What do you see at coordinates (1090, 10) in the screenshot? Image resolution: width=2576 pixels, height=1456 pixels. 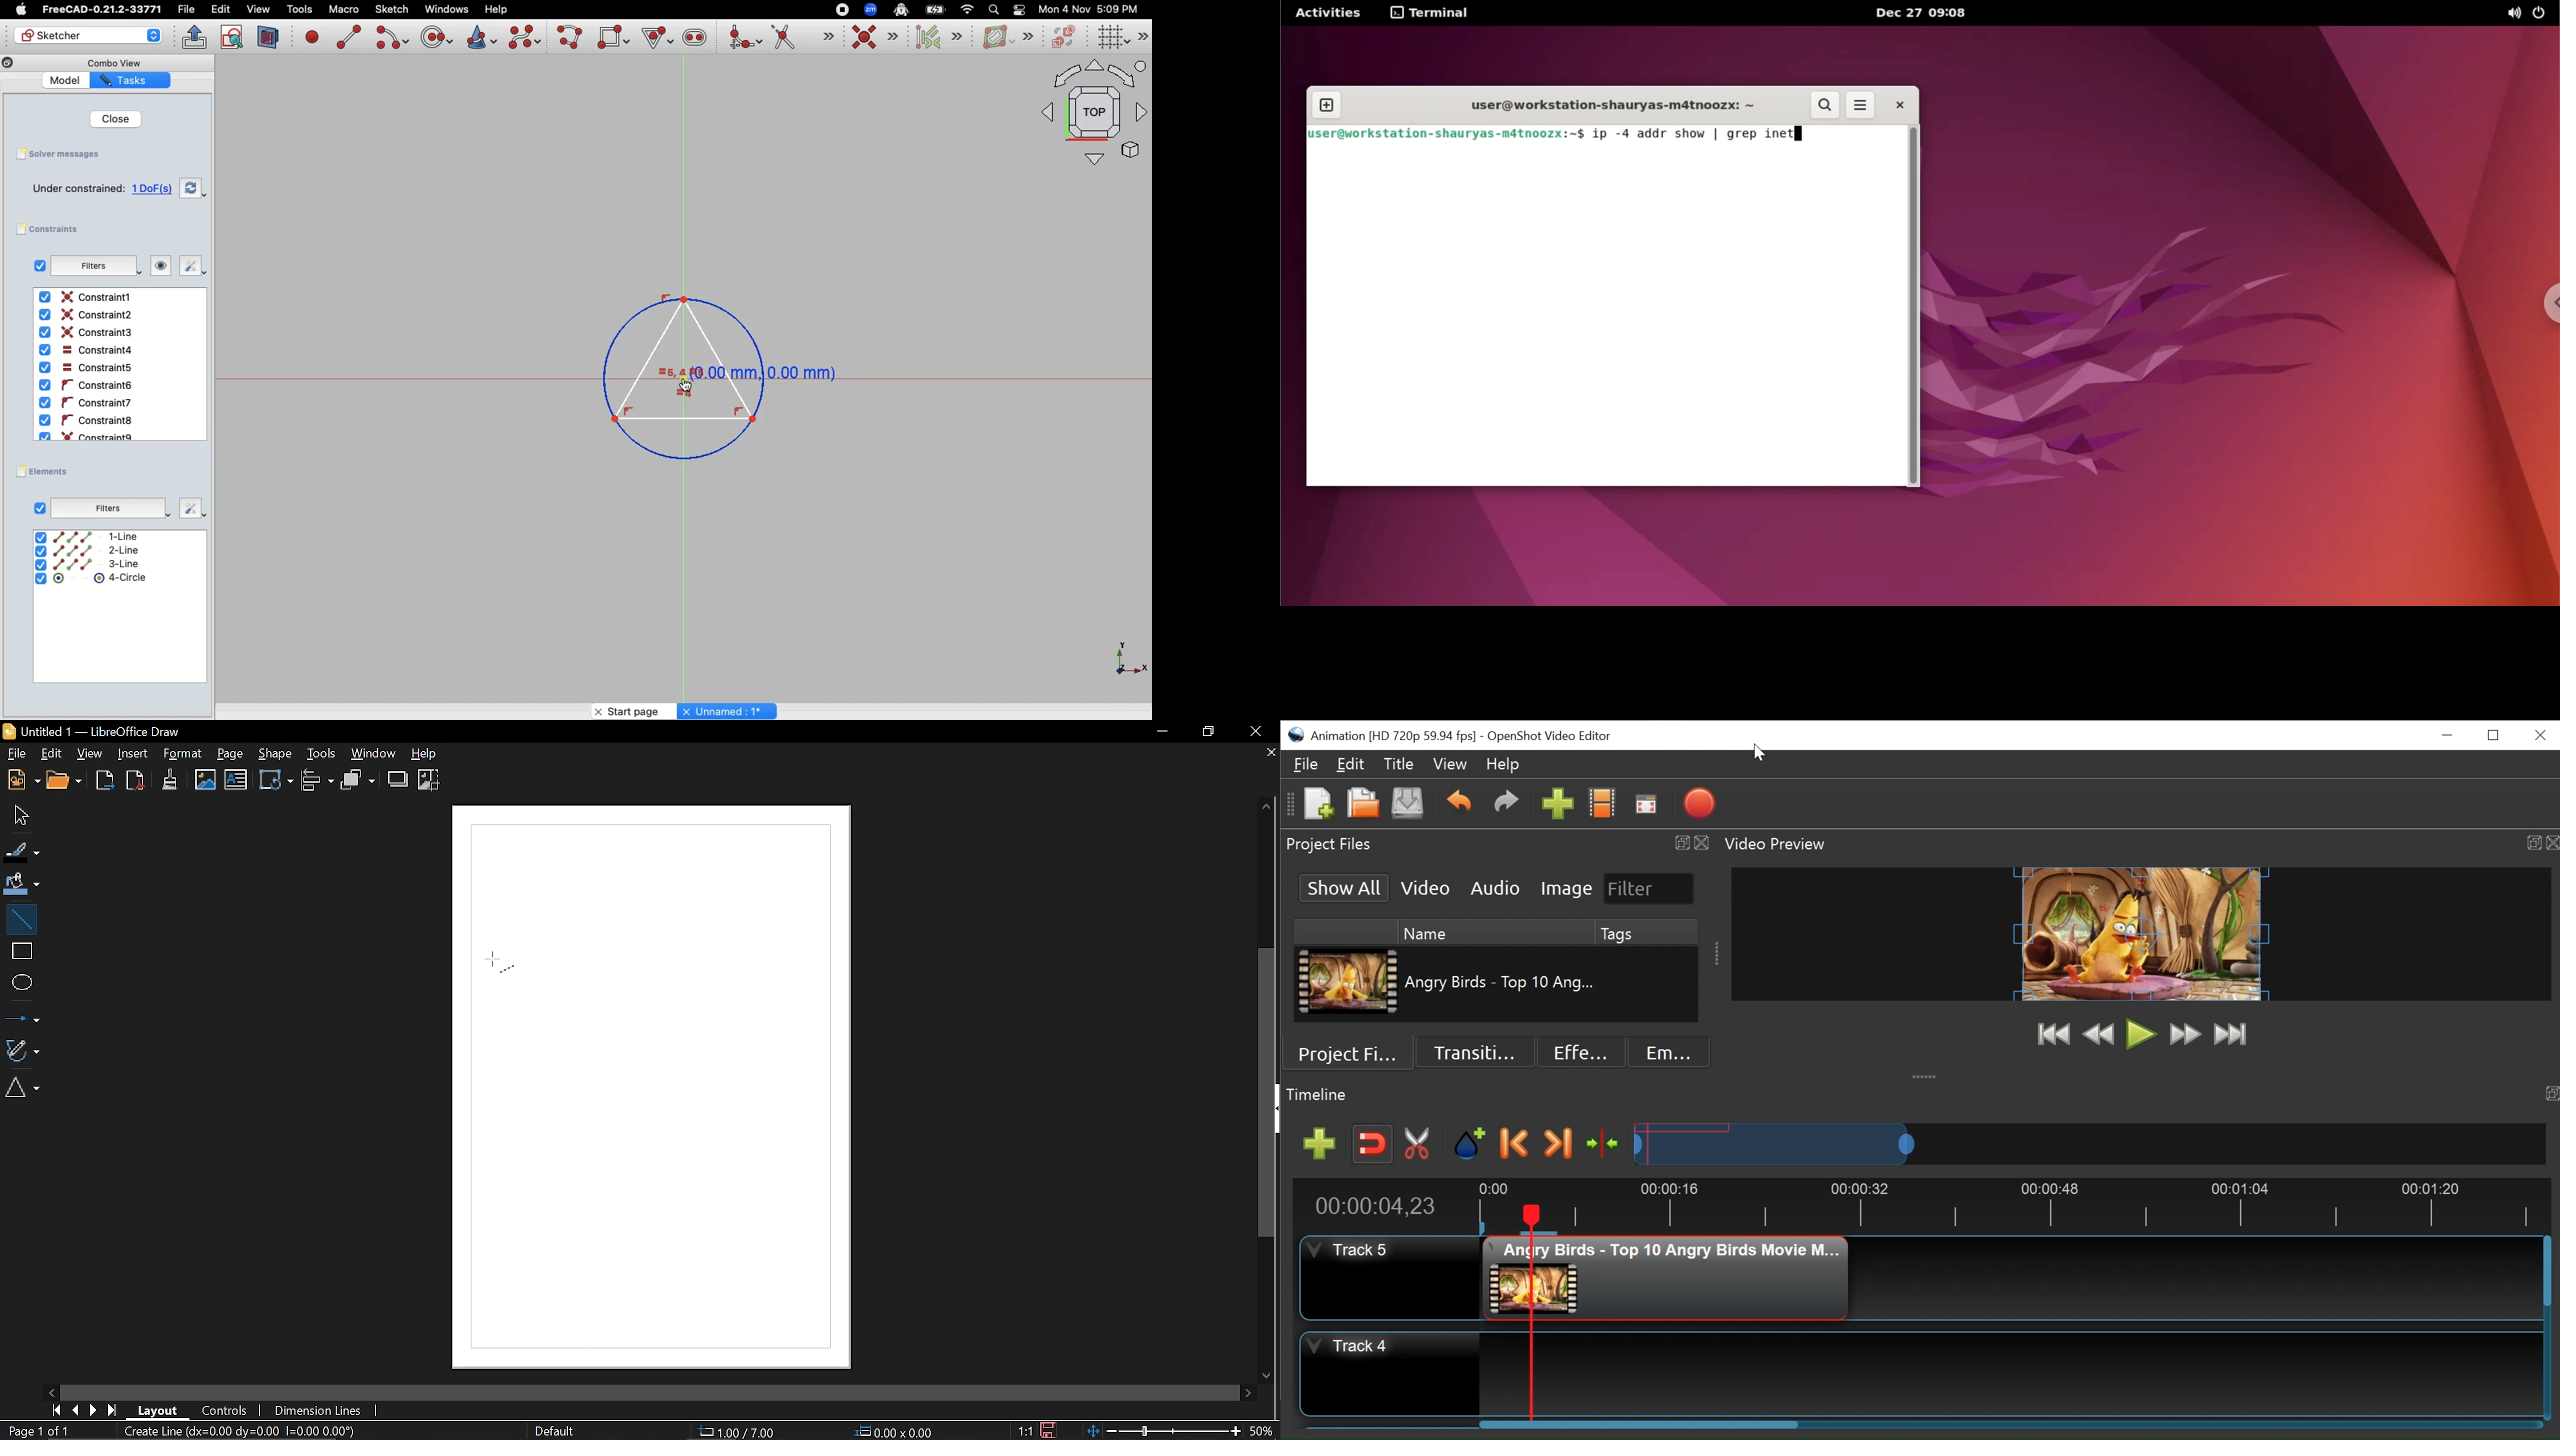 I see `Mon 4 Nov 5:09 PM` at bounding box center [1090, 10].